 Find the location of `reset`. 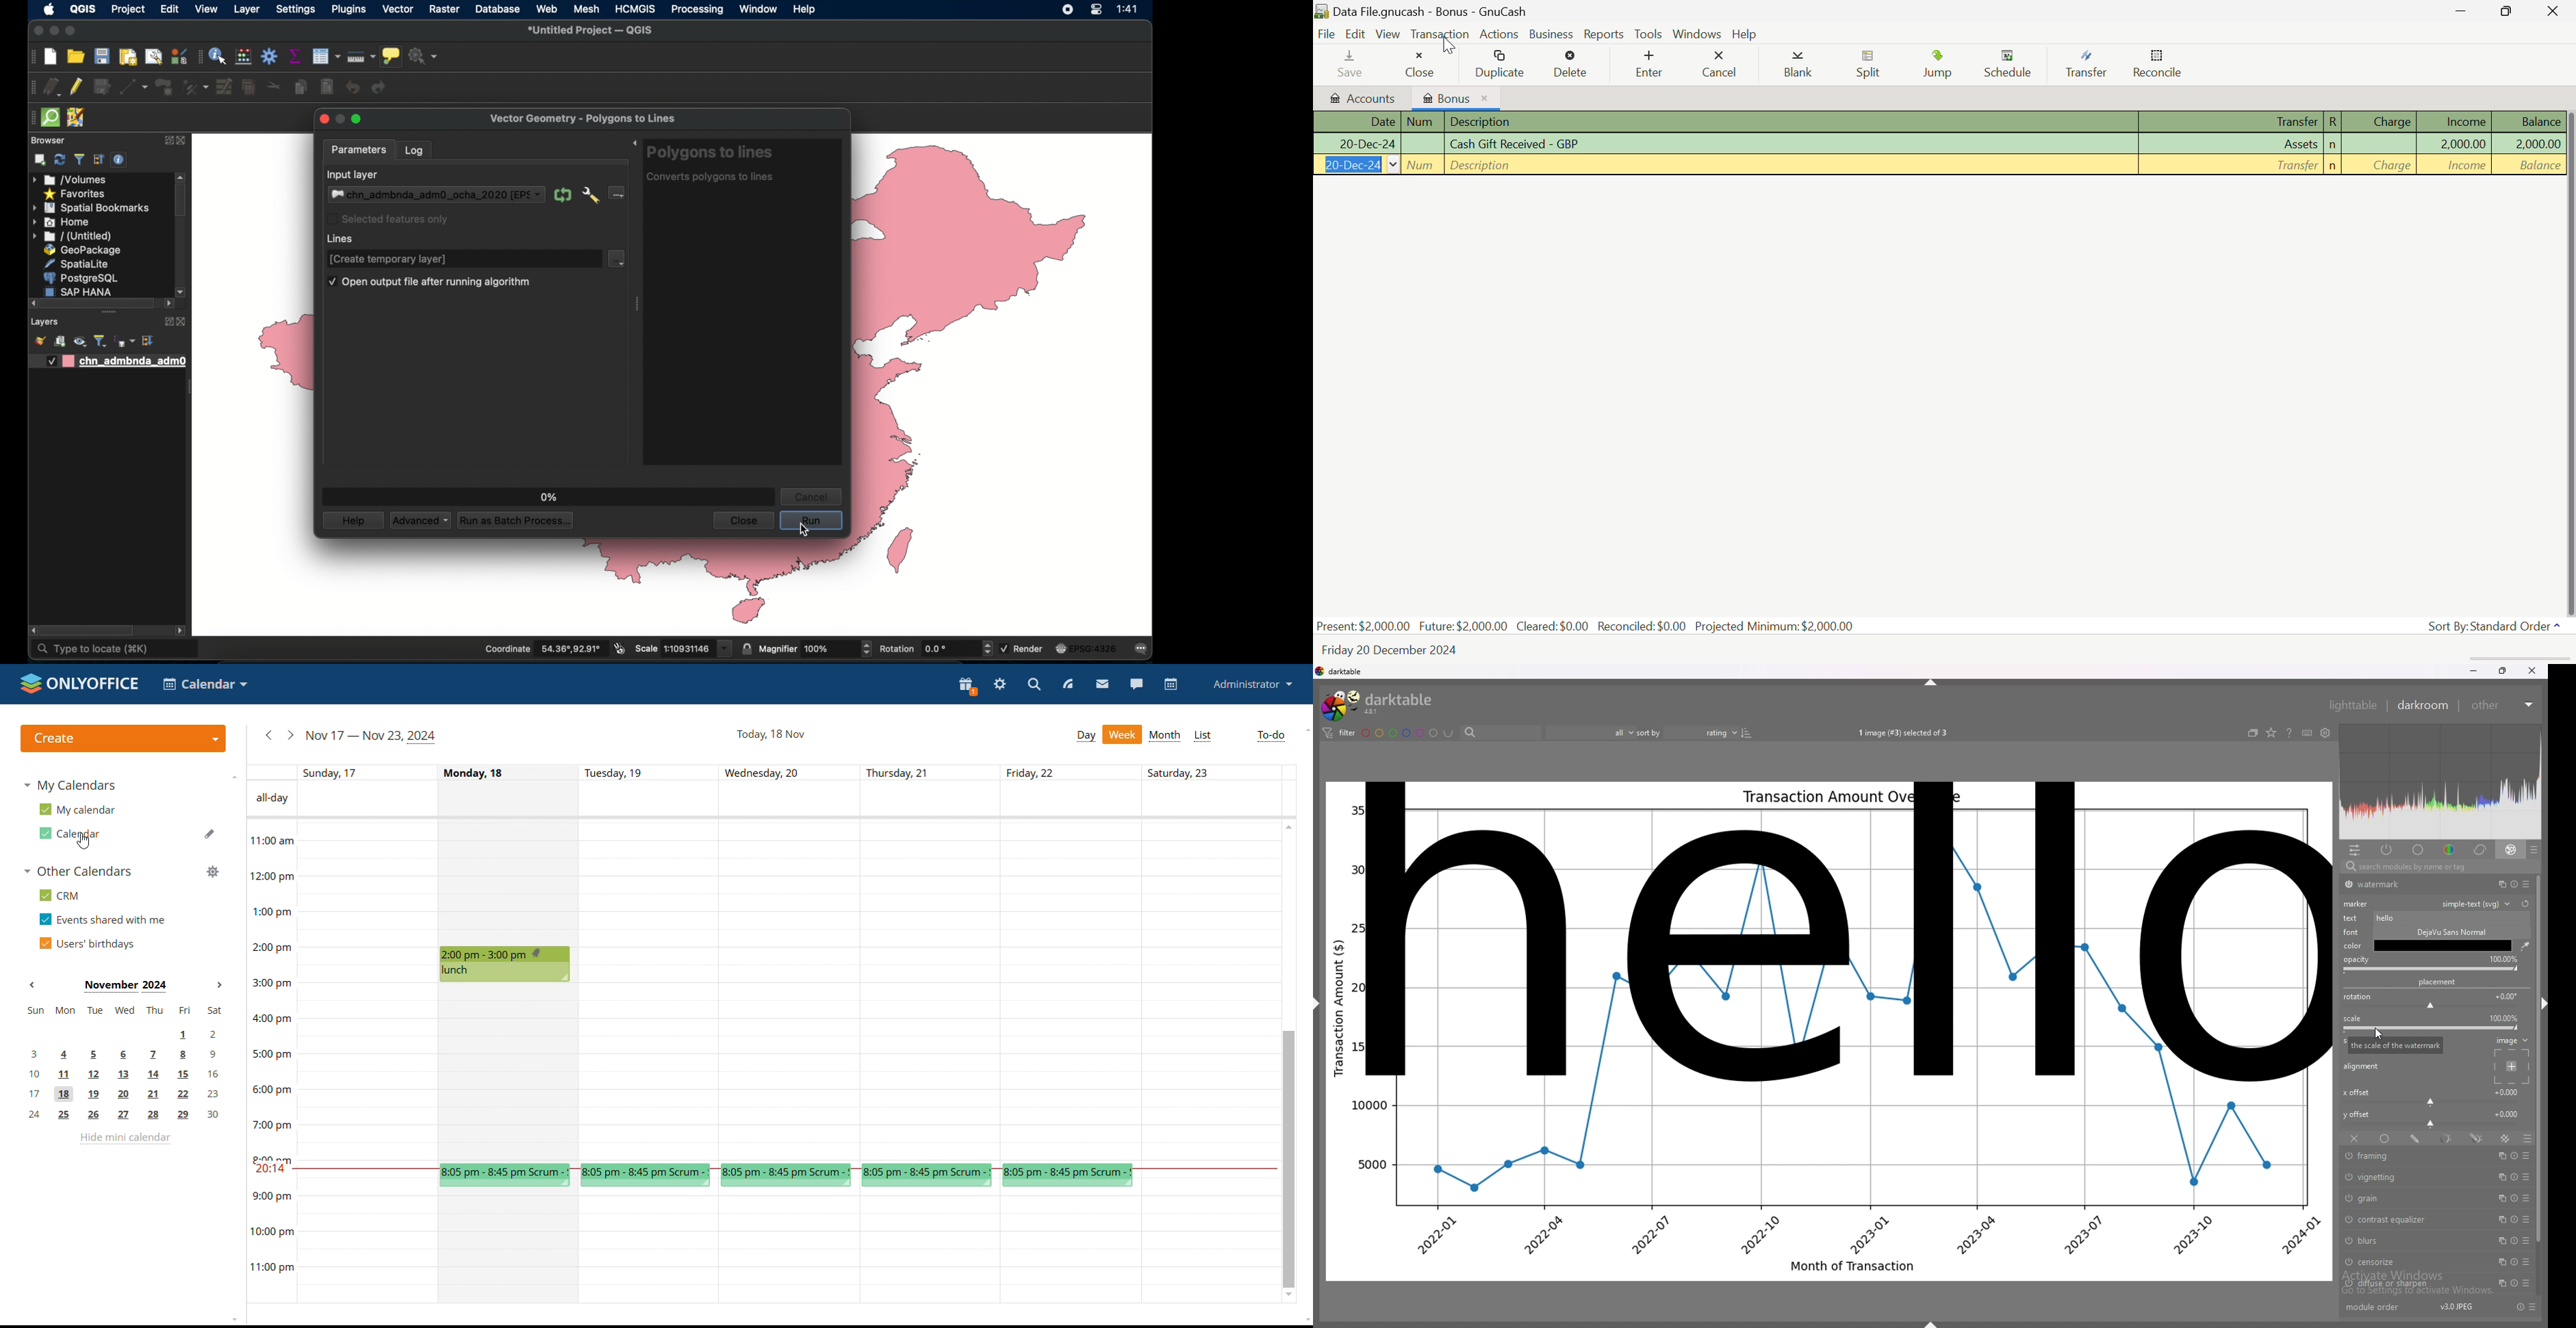

reset is located at coordinates (2520, 1307).